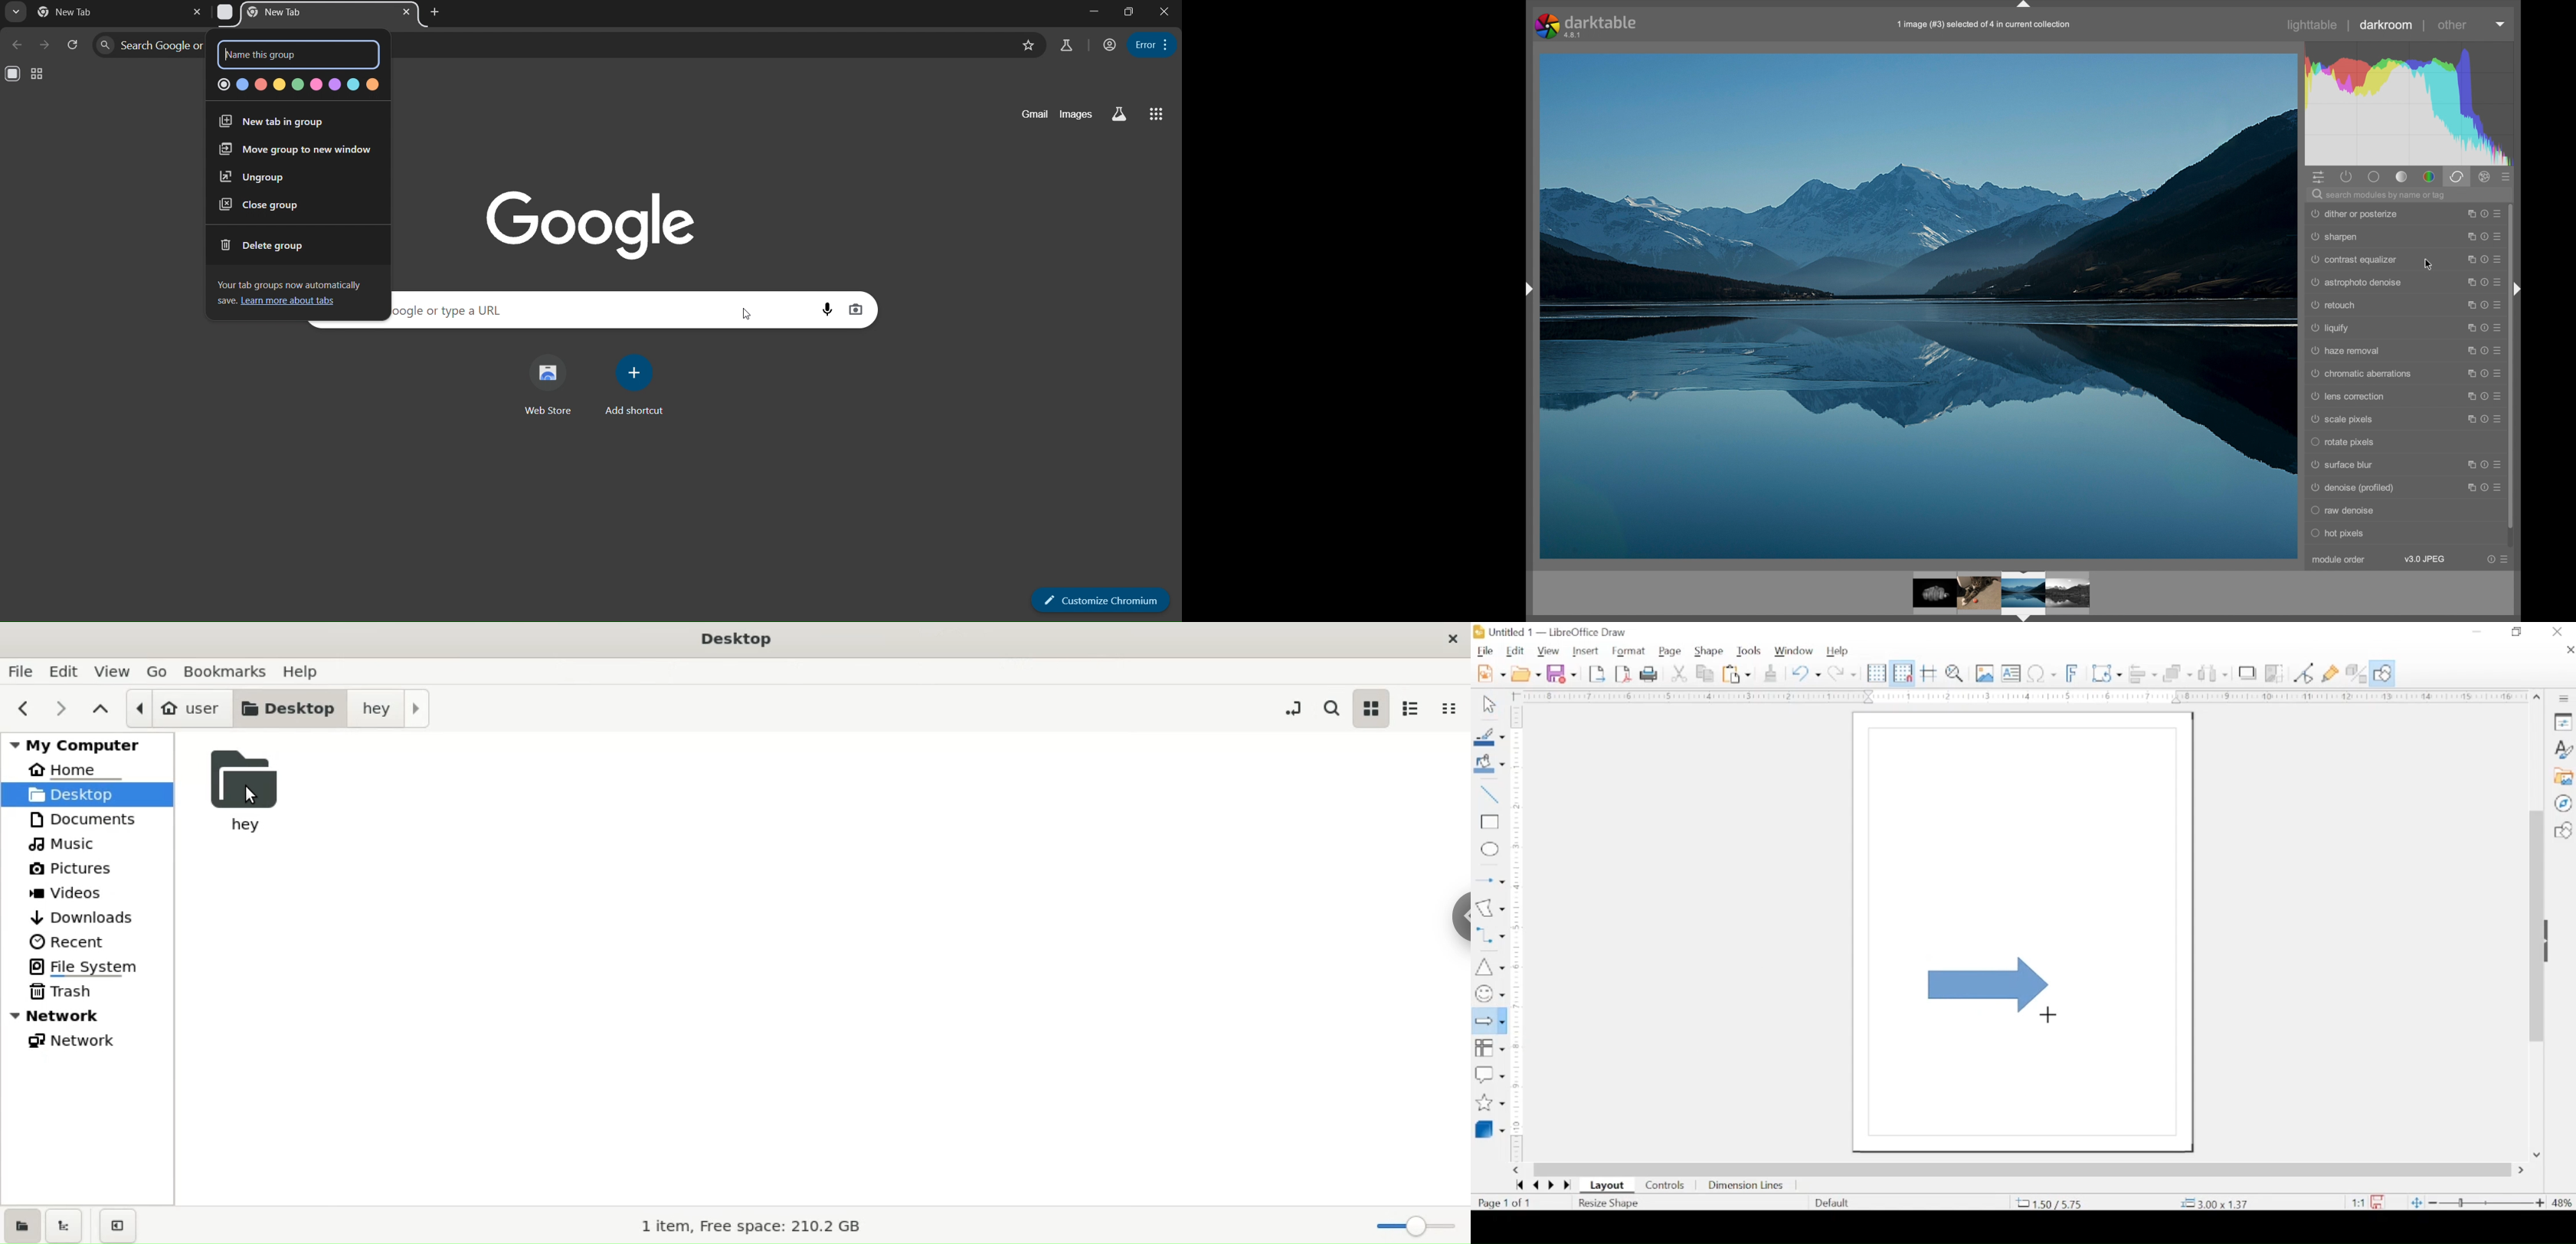 The width and height of the screenshot is (2576, 1260). Describe the element at coordinates (2564, 803) in the screenshot. I see `navigator` at that location.